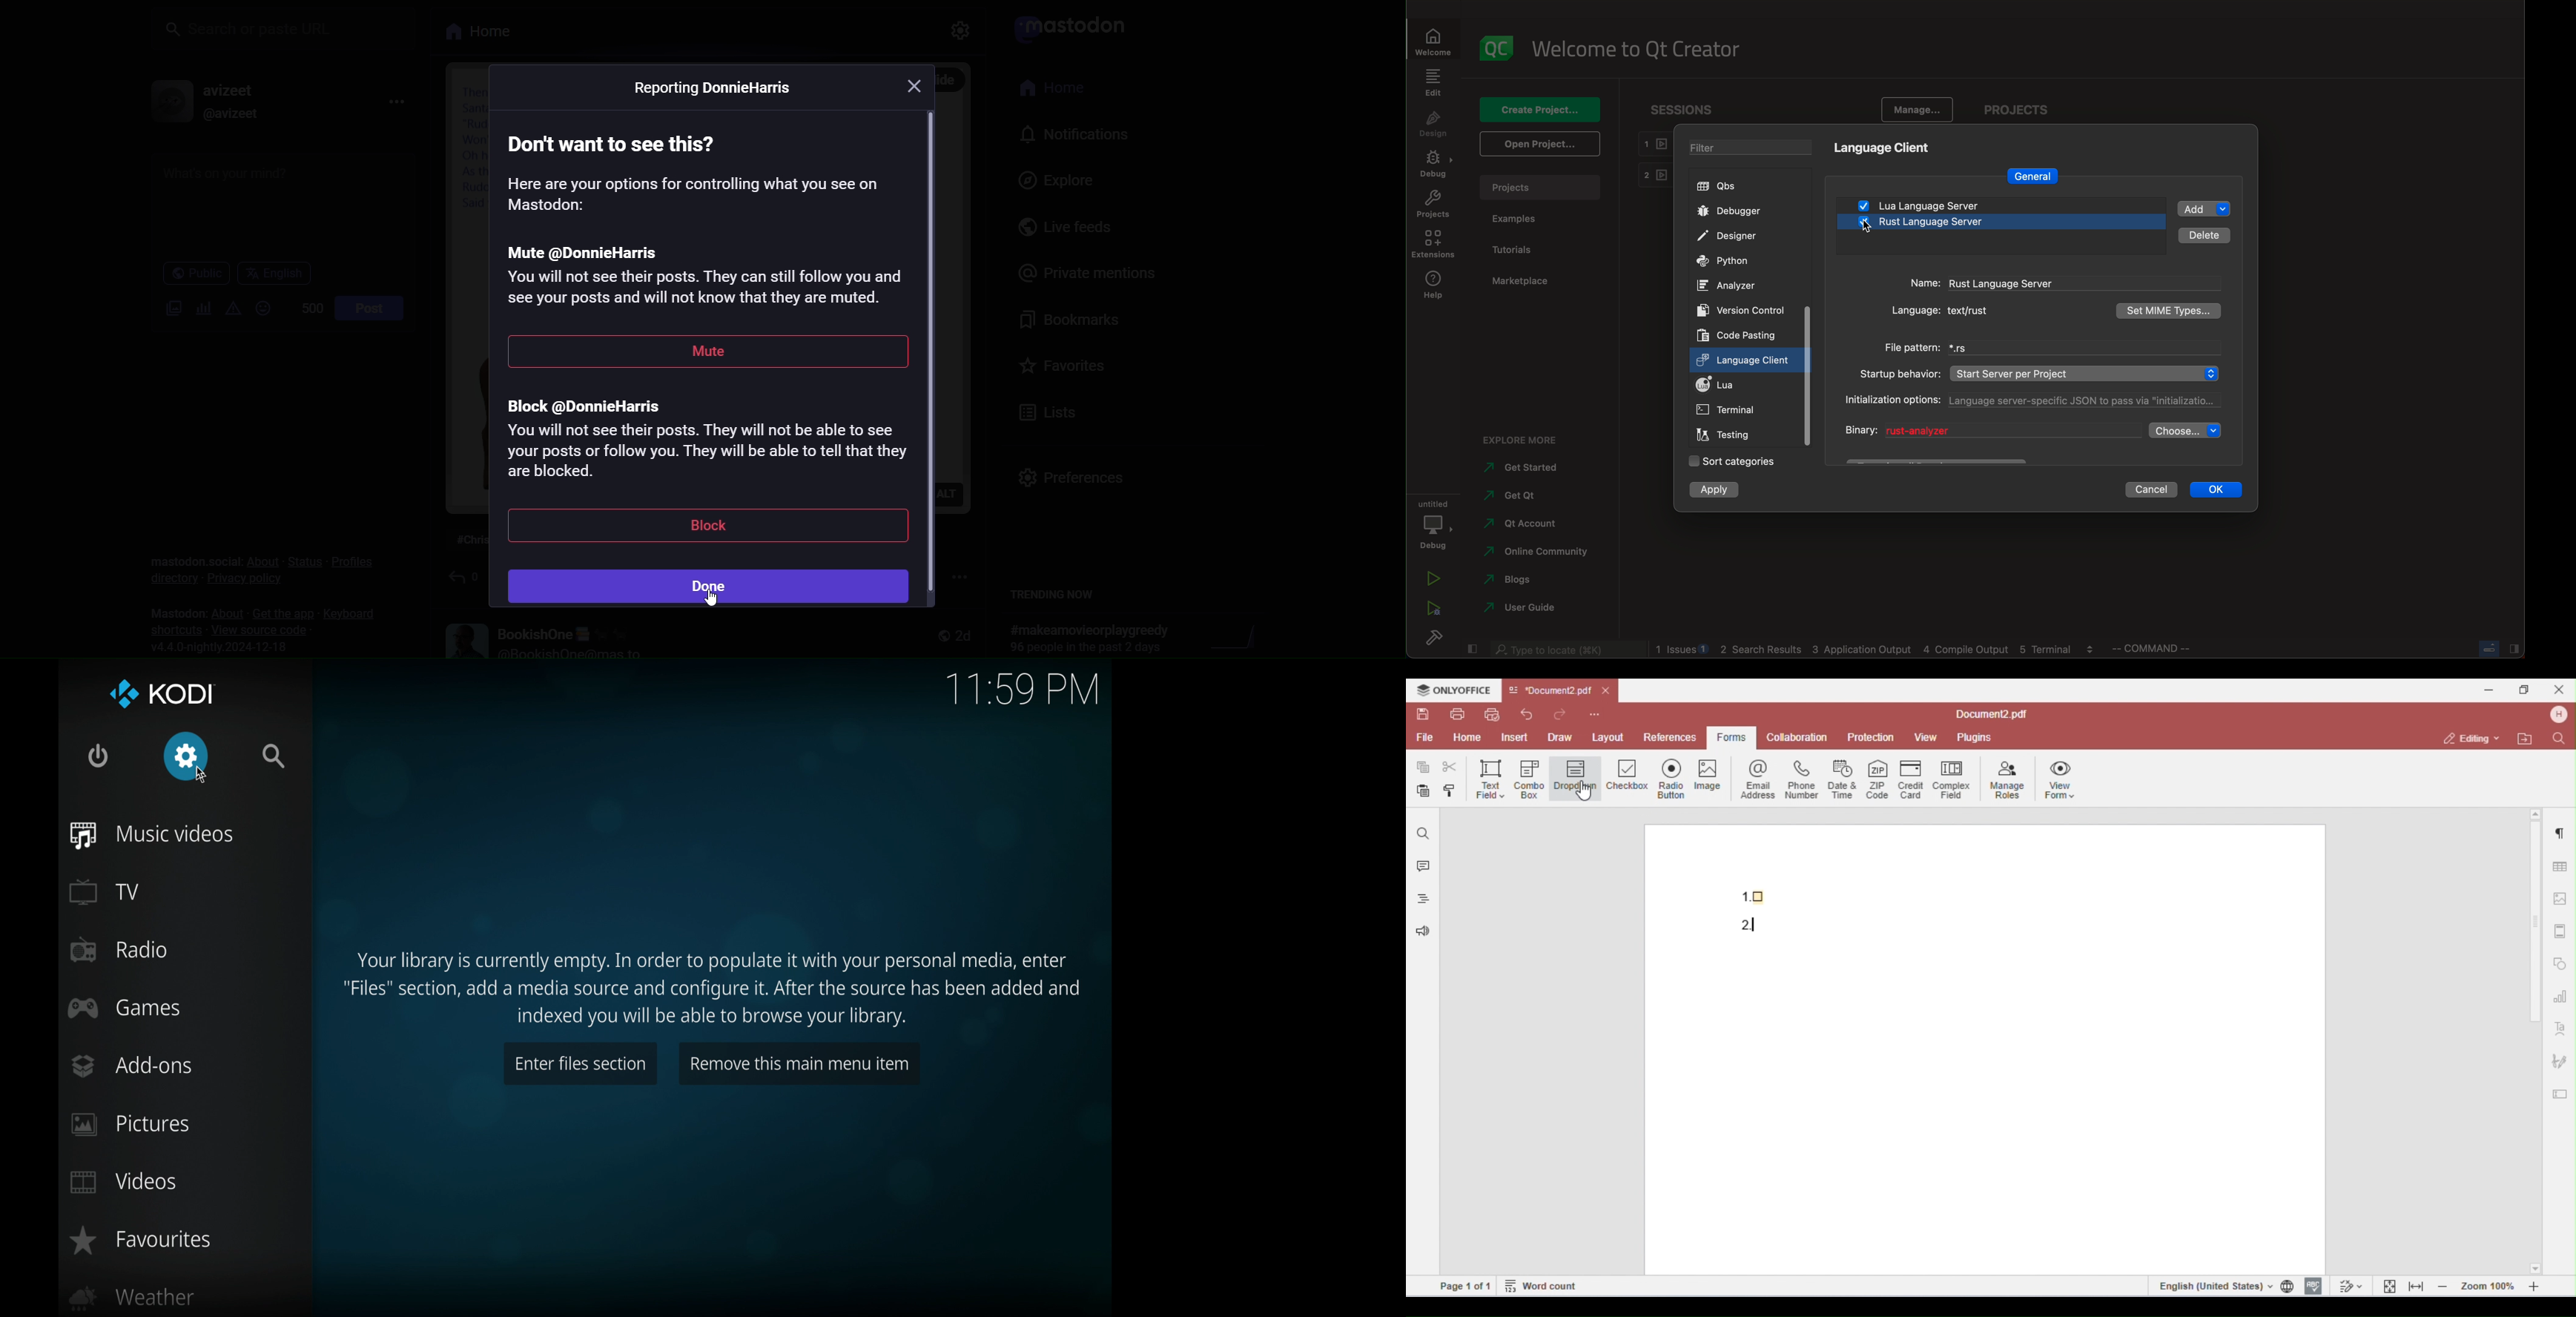 This screenshot has width=2576, height=1344. I want to click on explore more, so click(1529, 438).